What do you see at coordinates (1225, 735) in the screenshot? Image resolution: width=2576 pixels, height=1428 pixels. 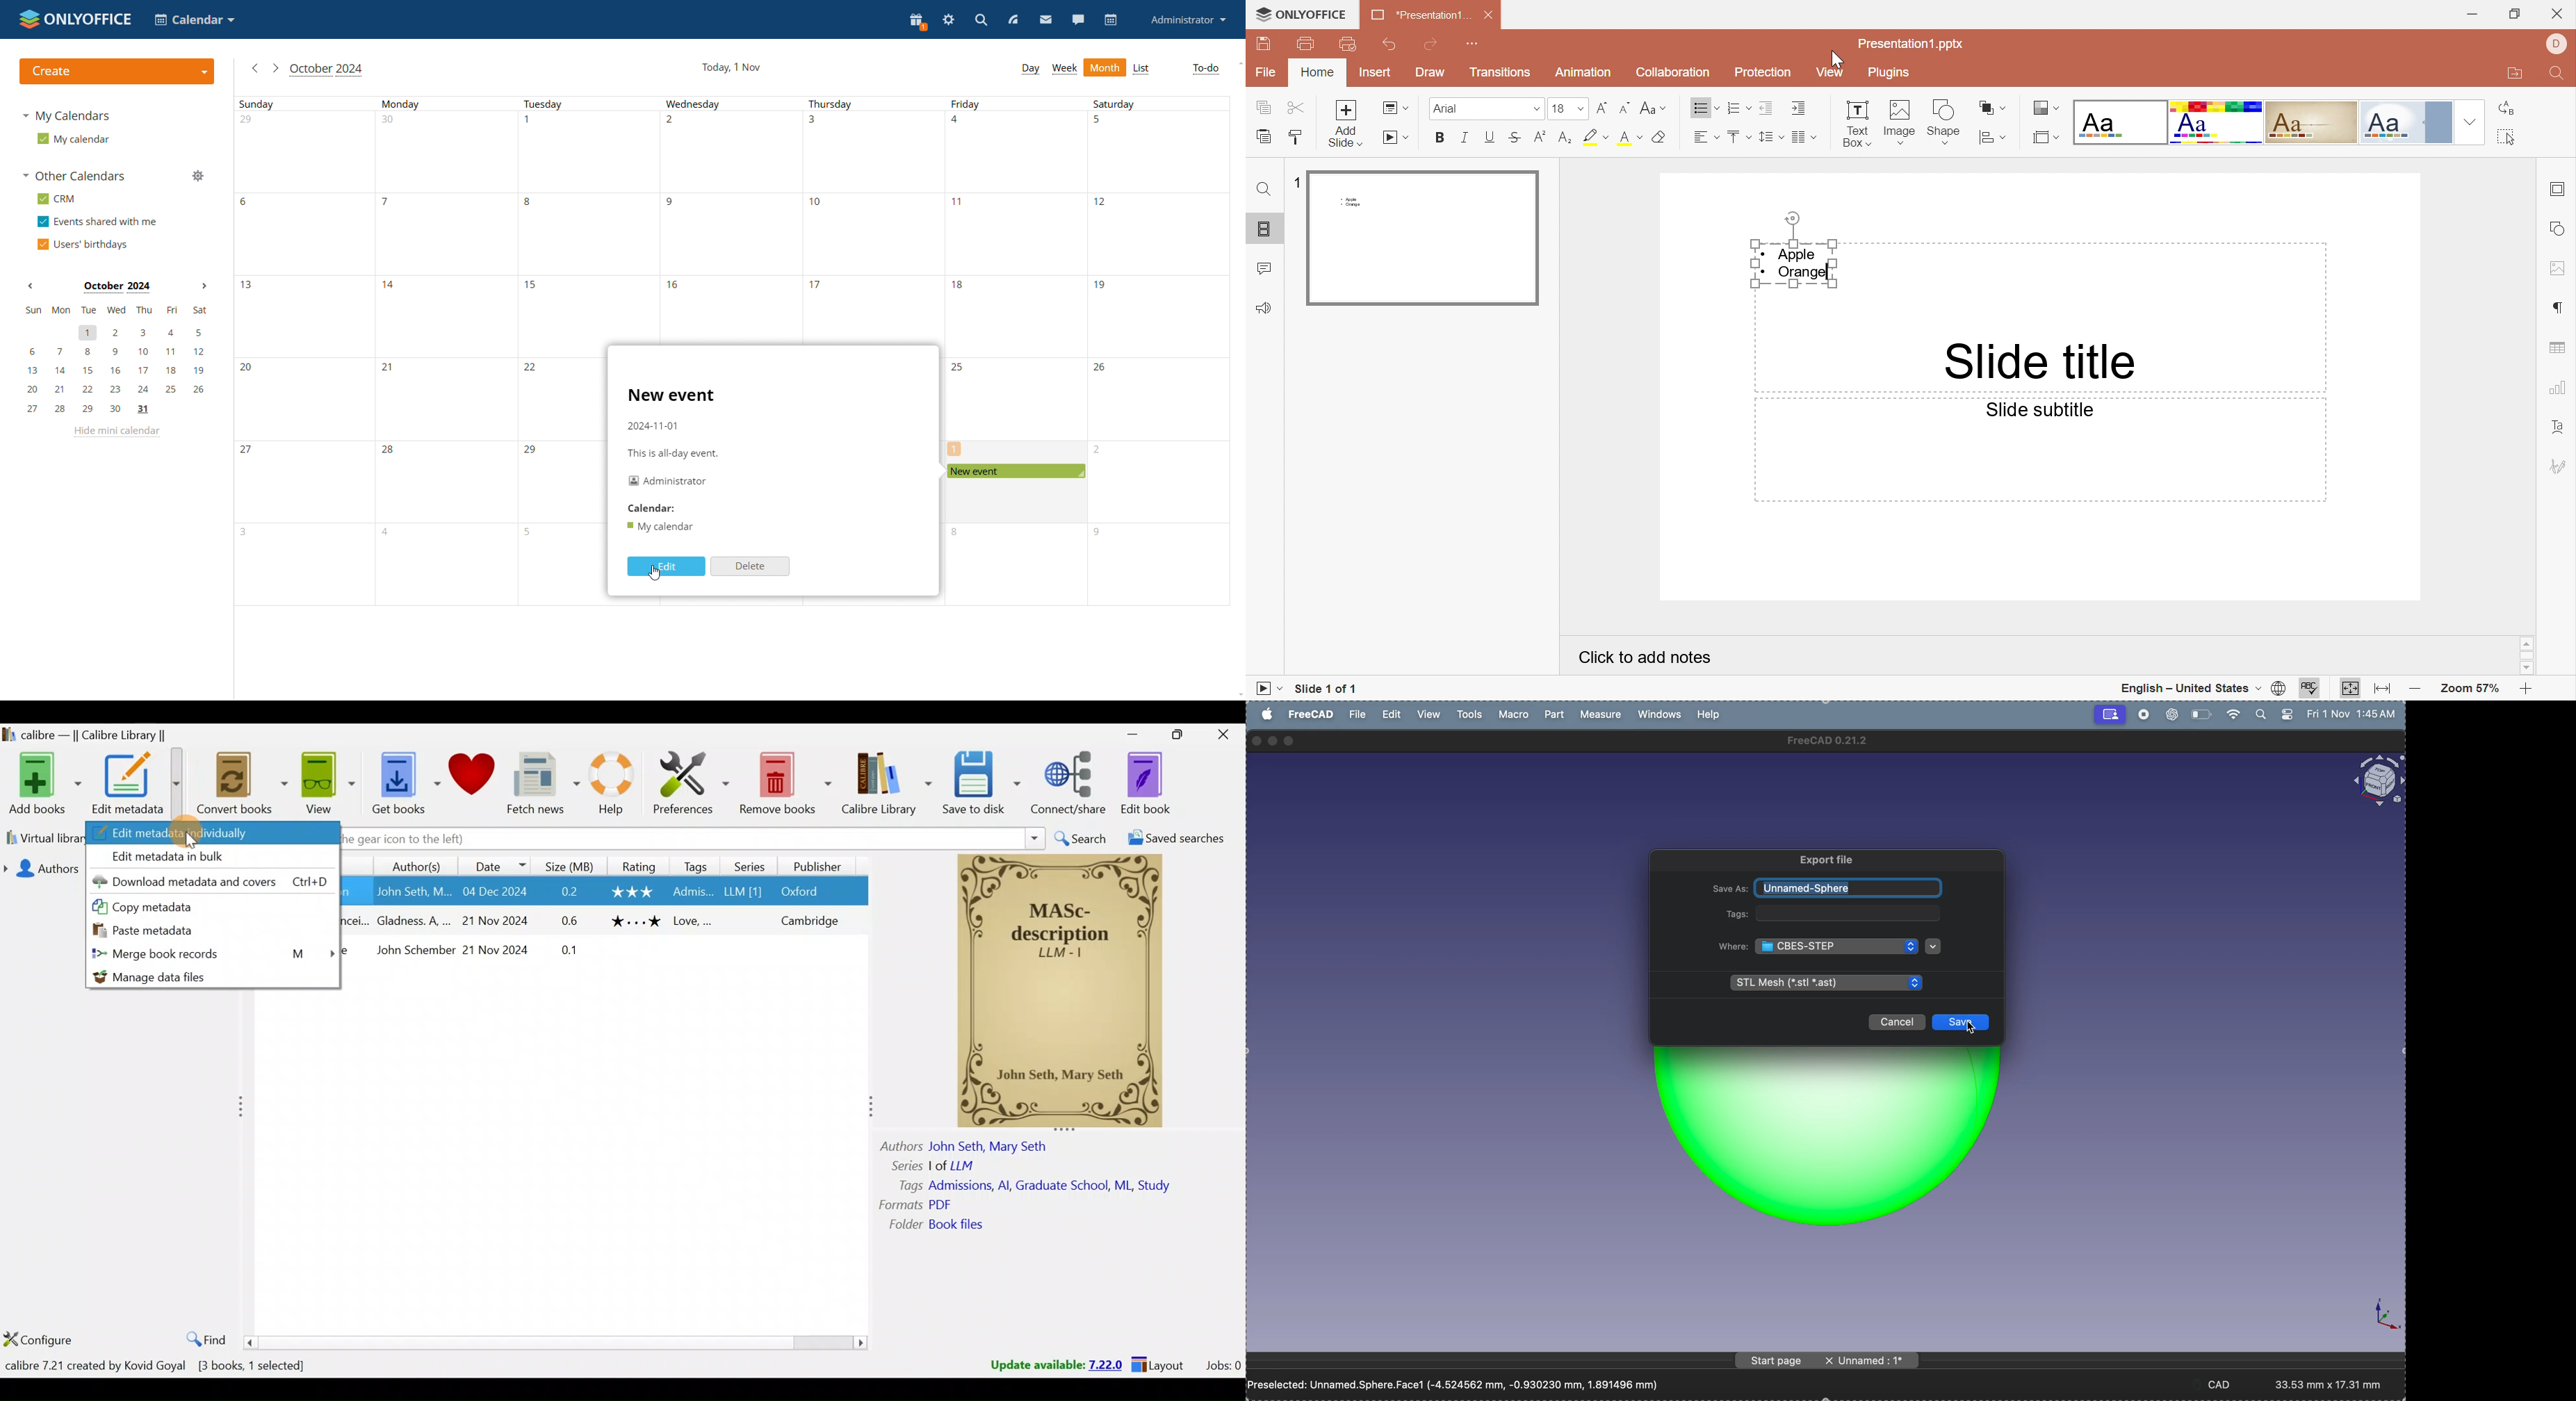 I see `Close` at bounding box center [1225, 735].